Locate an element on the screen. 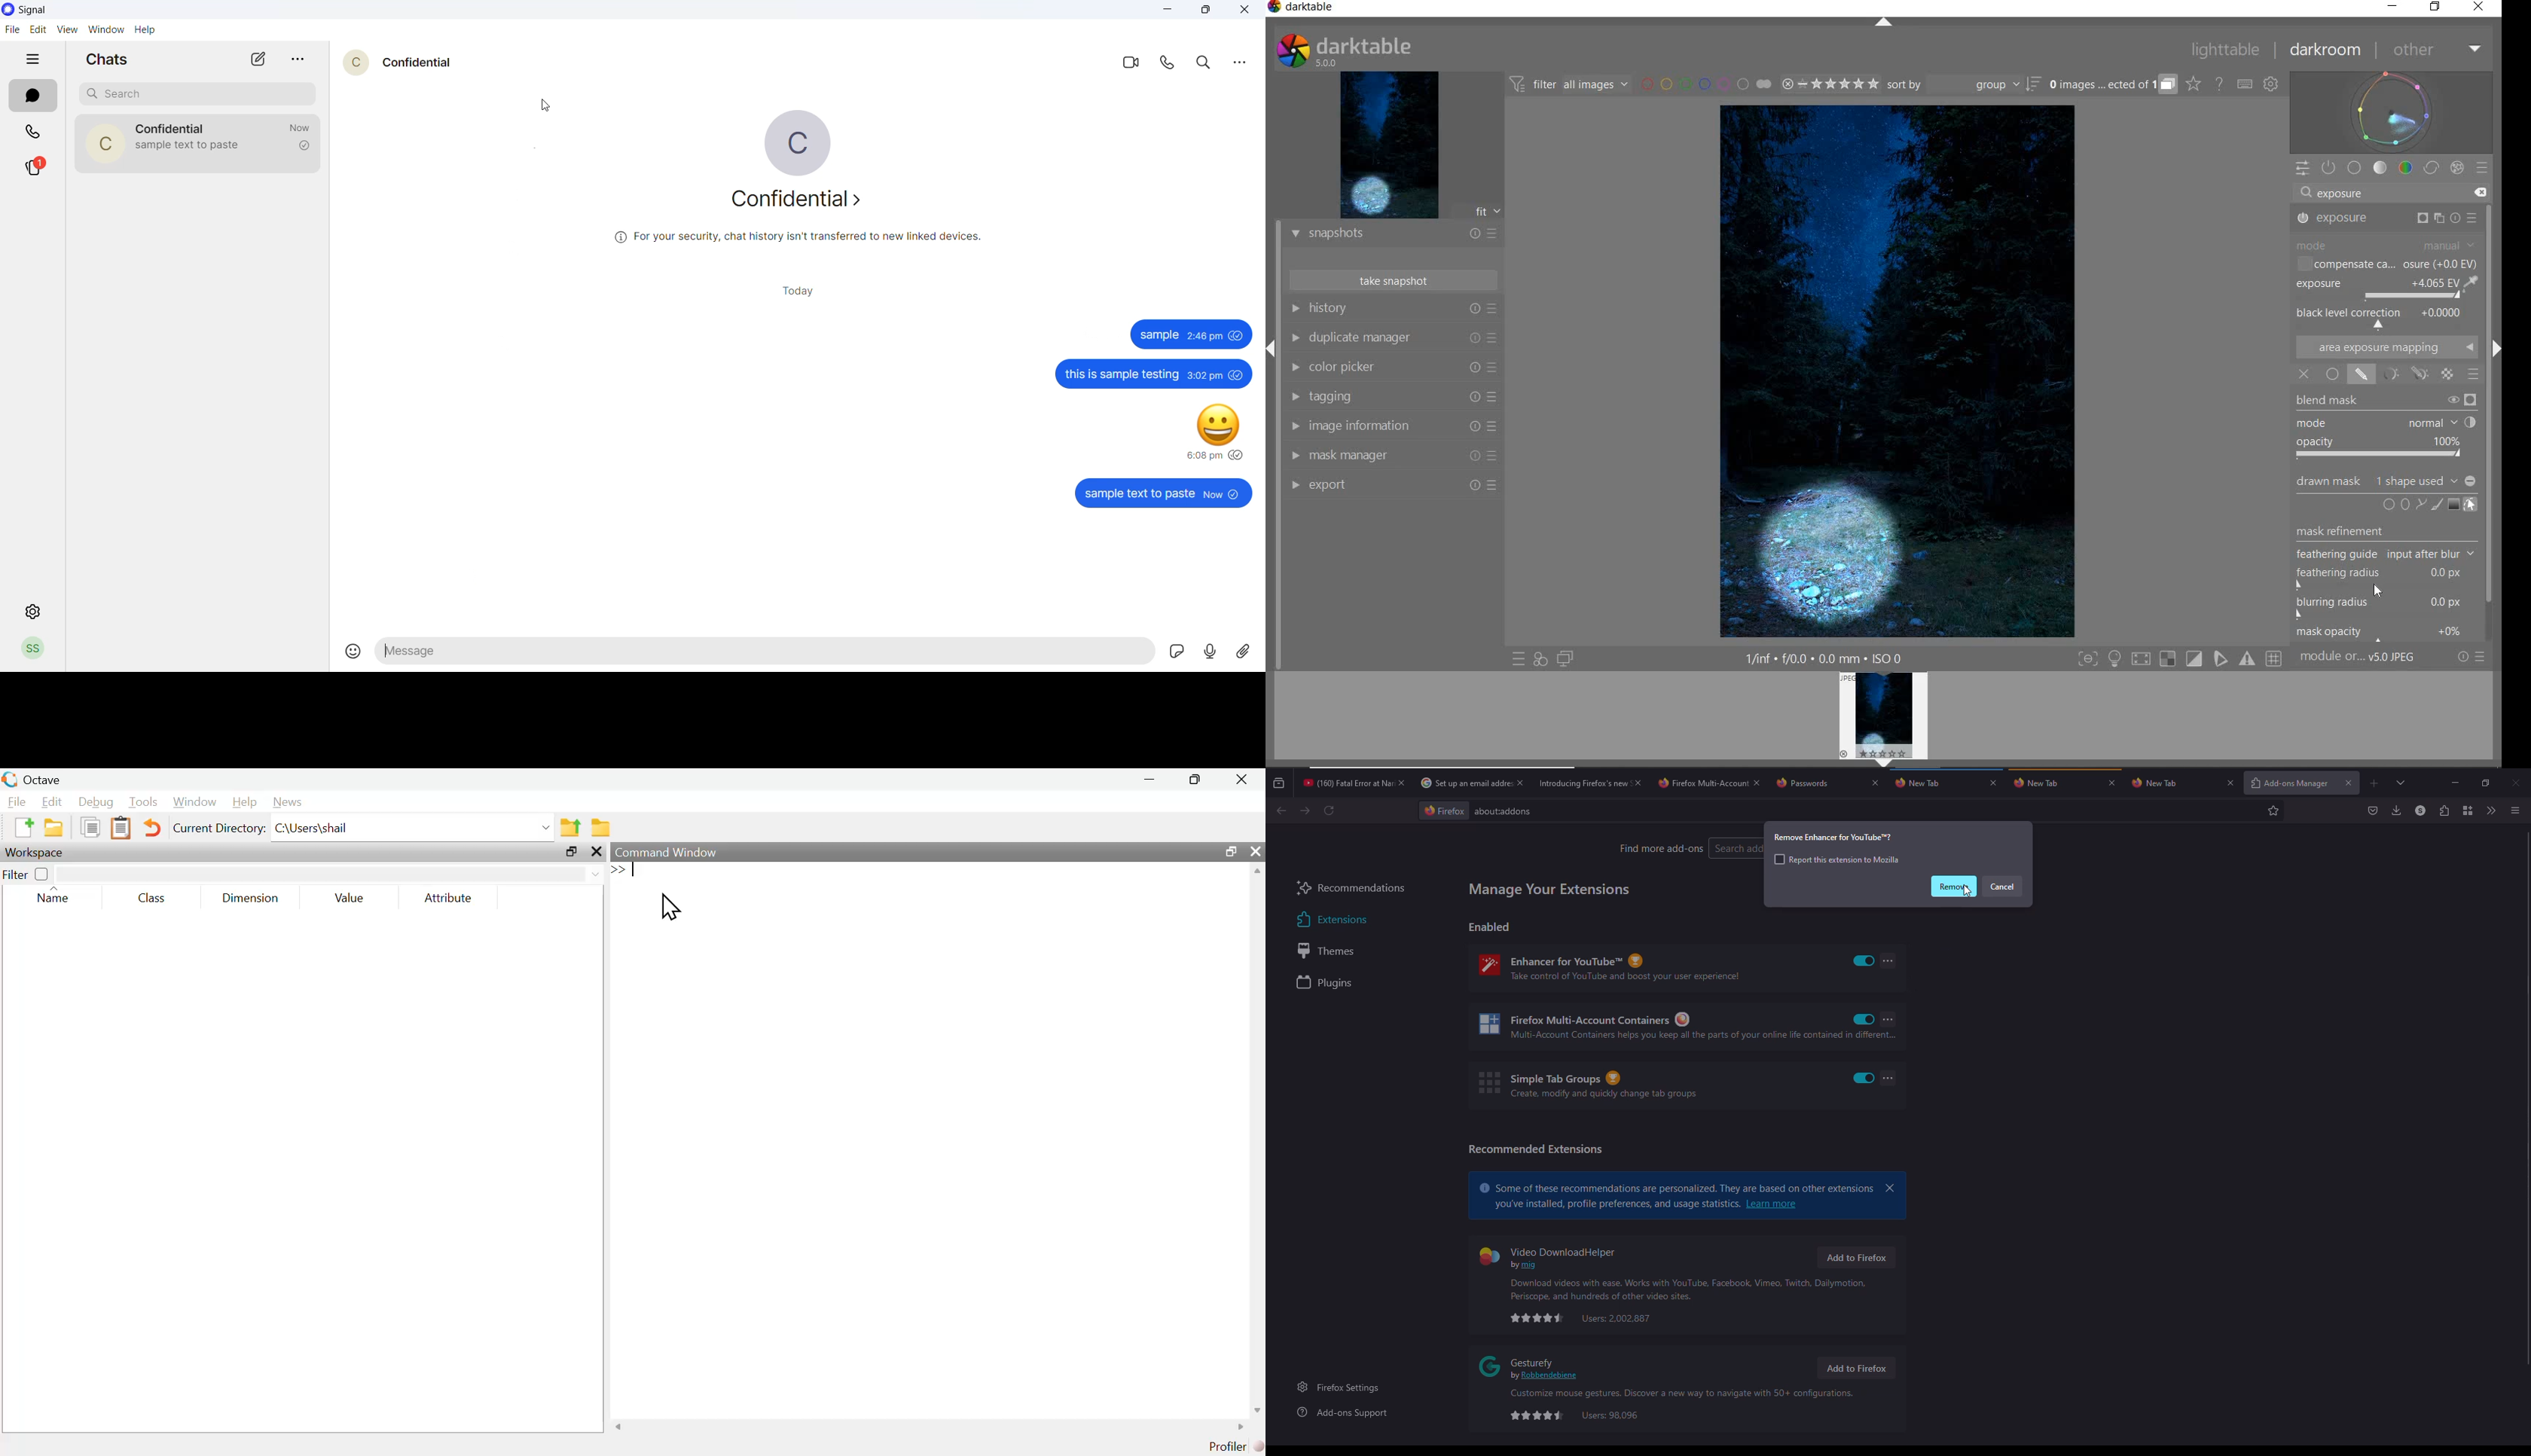 The image size is (2548, 1456). recommendations is located at coordinates (1351, 890).